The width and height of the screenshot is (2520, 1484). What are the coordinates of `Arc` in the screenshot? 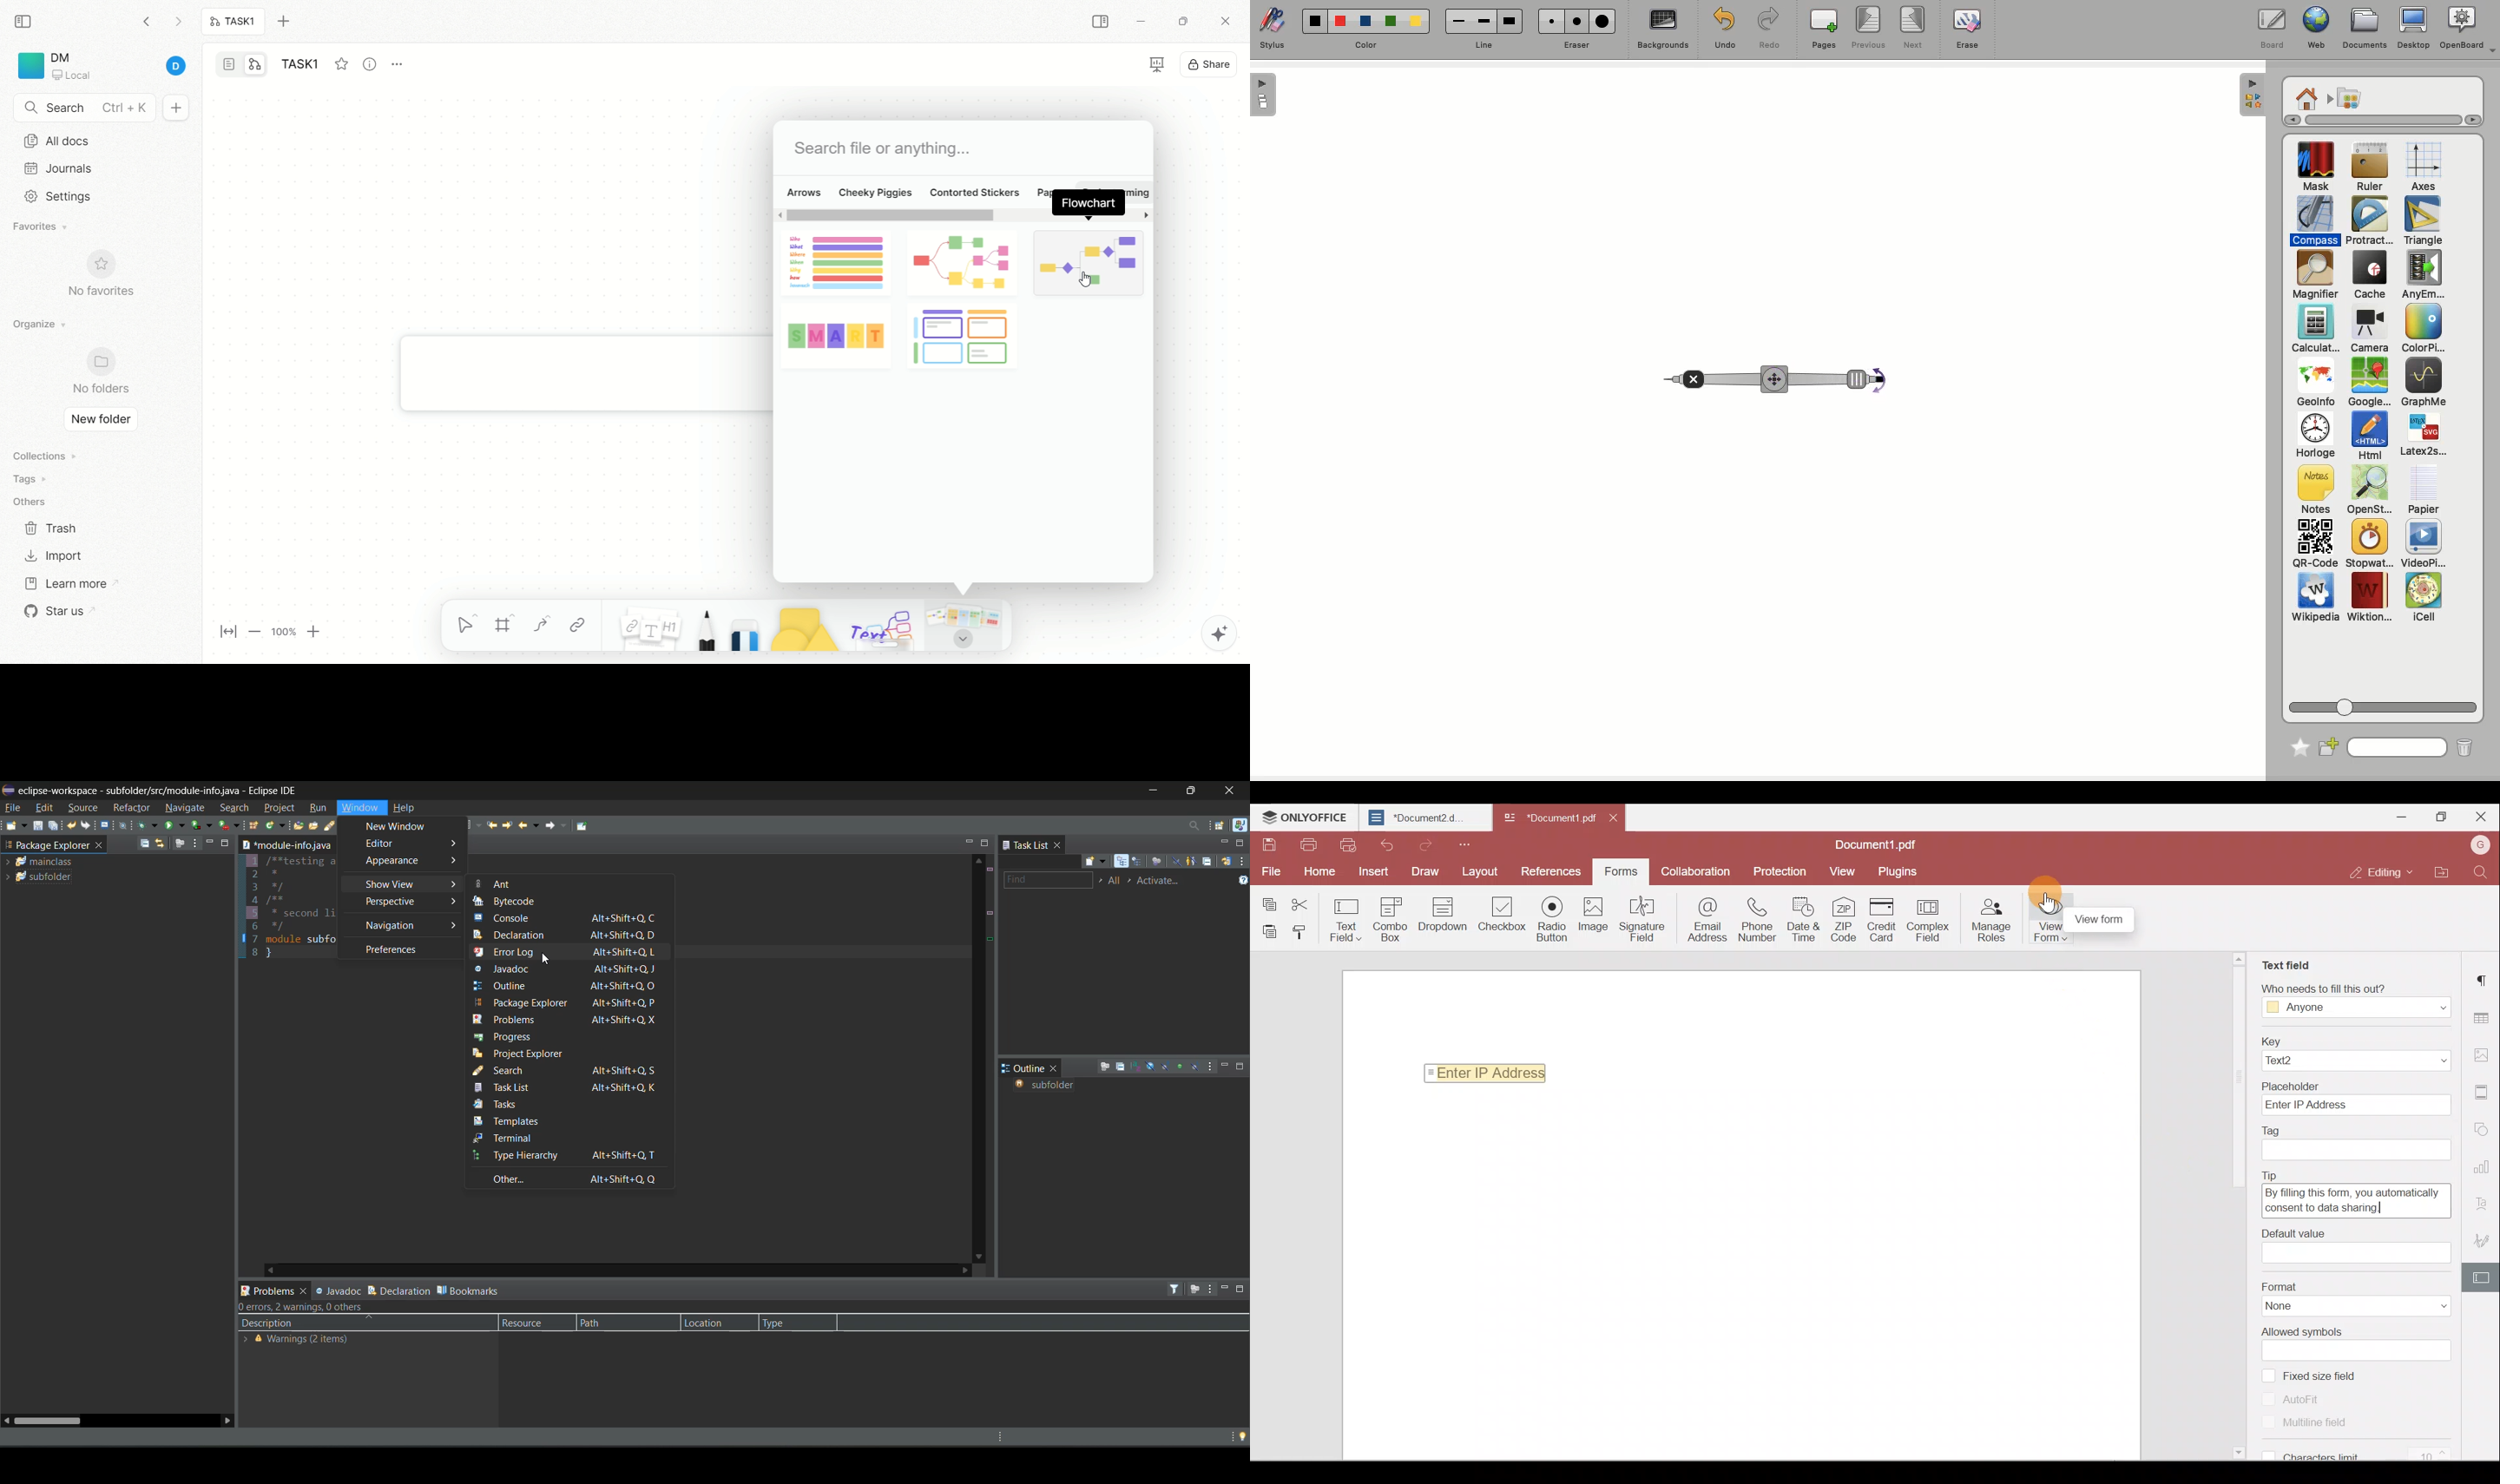 It's located at (1873, 385).